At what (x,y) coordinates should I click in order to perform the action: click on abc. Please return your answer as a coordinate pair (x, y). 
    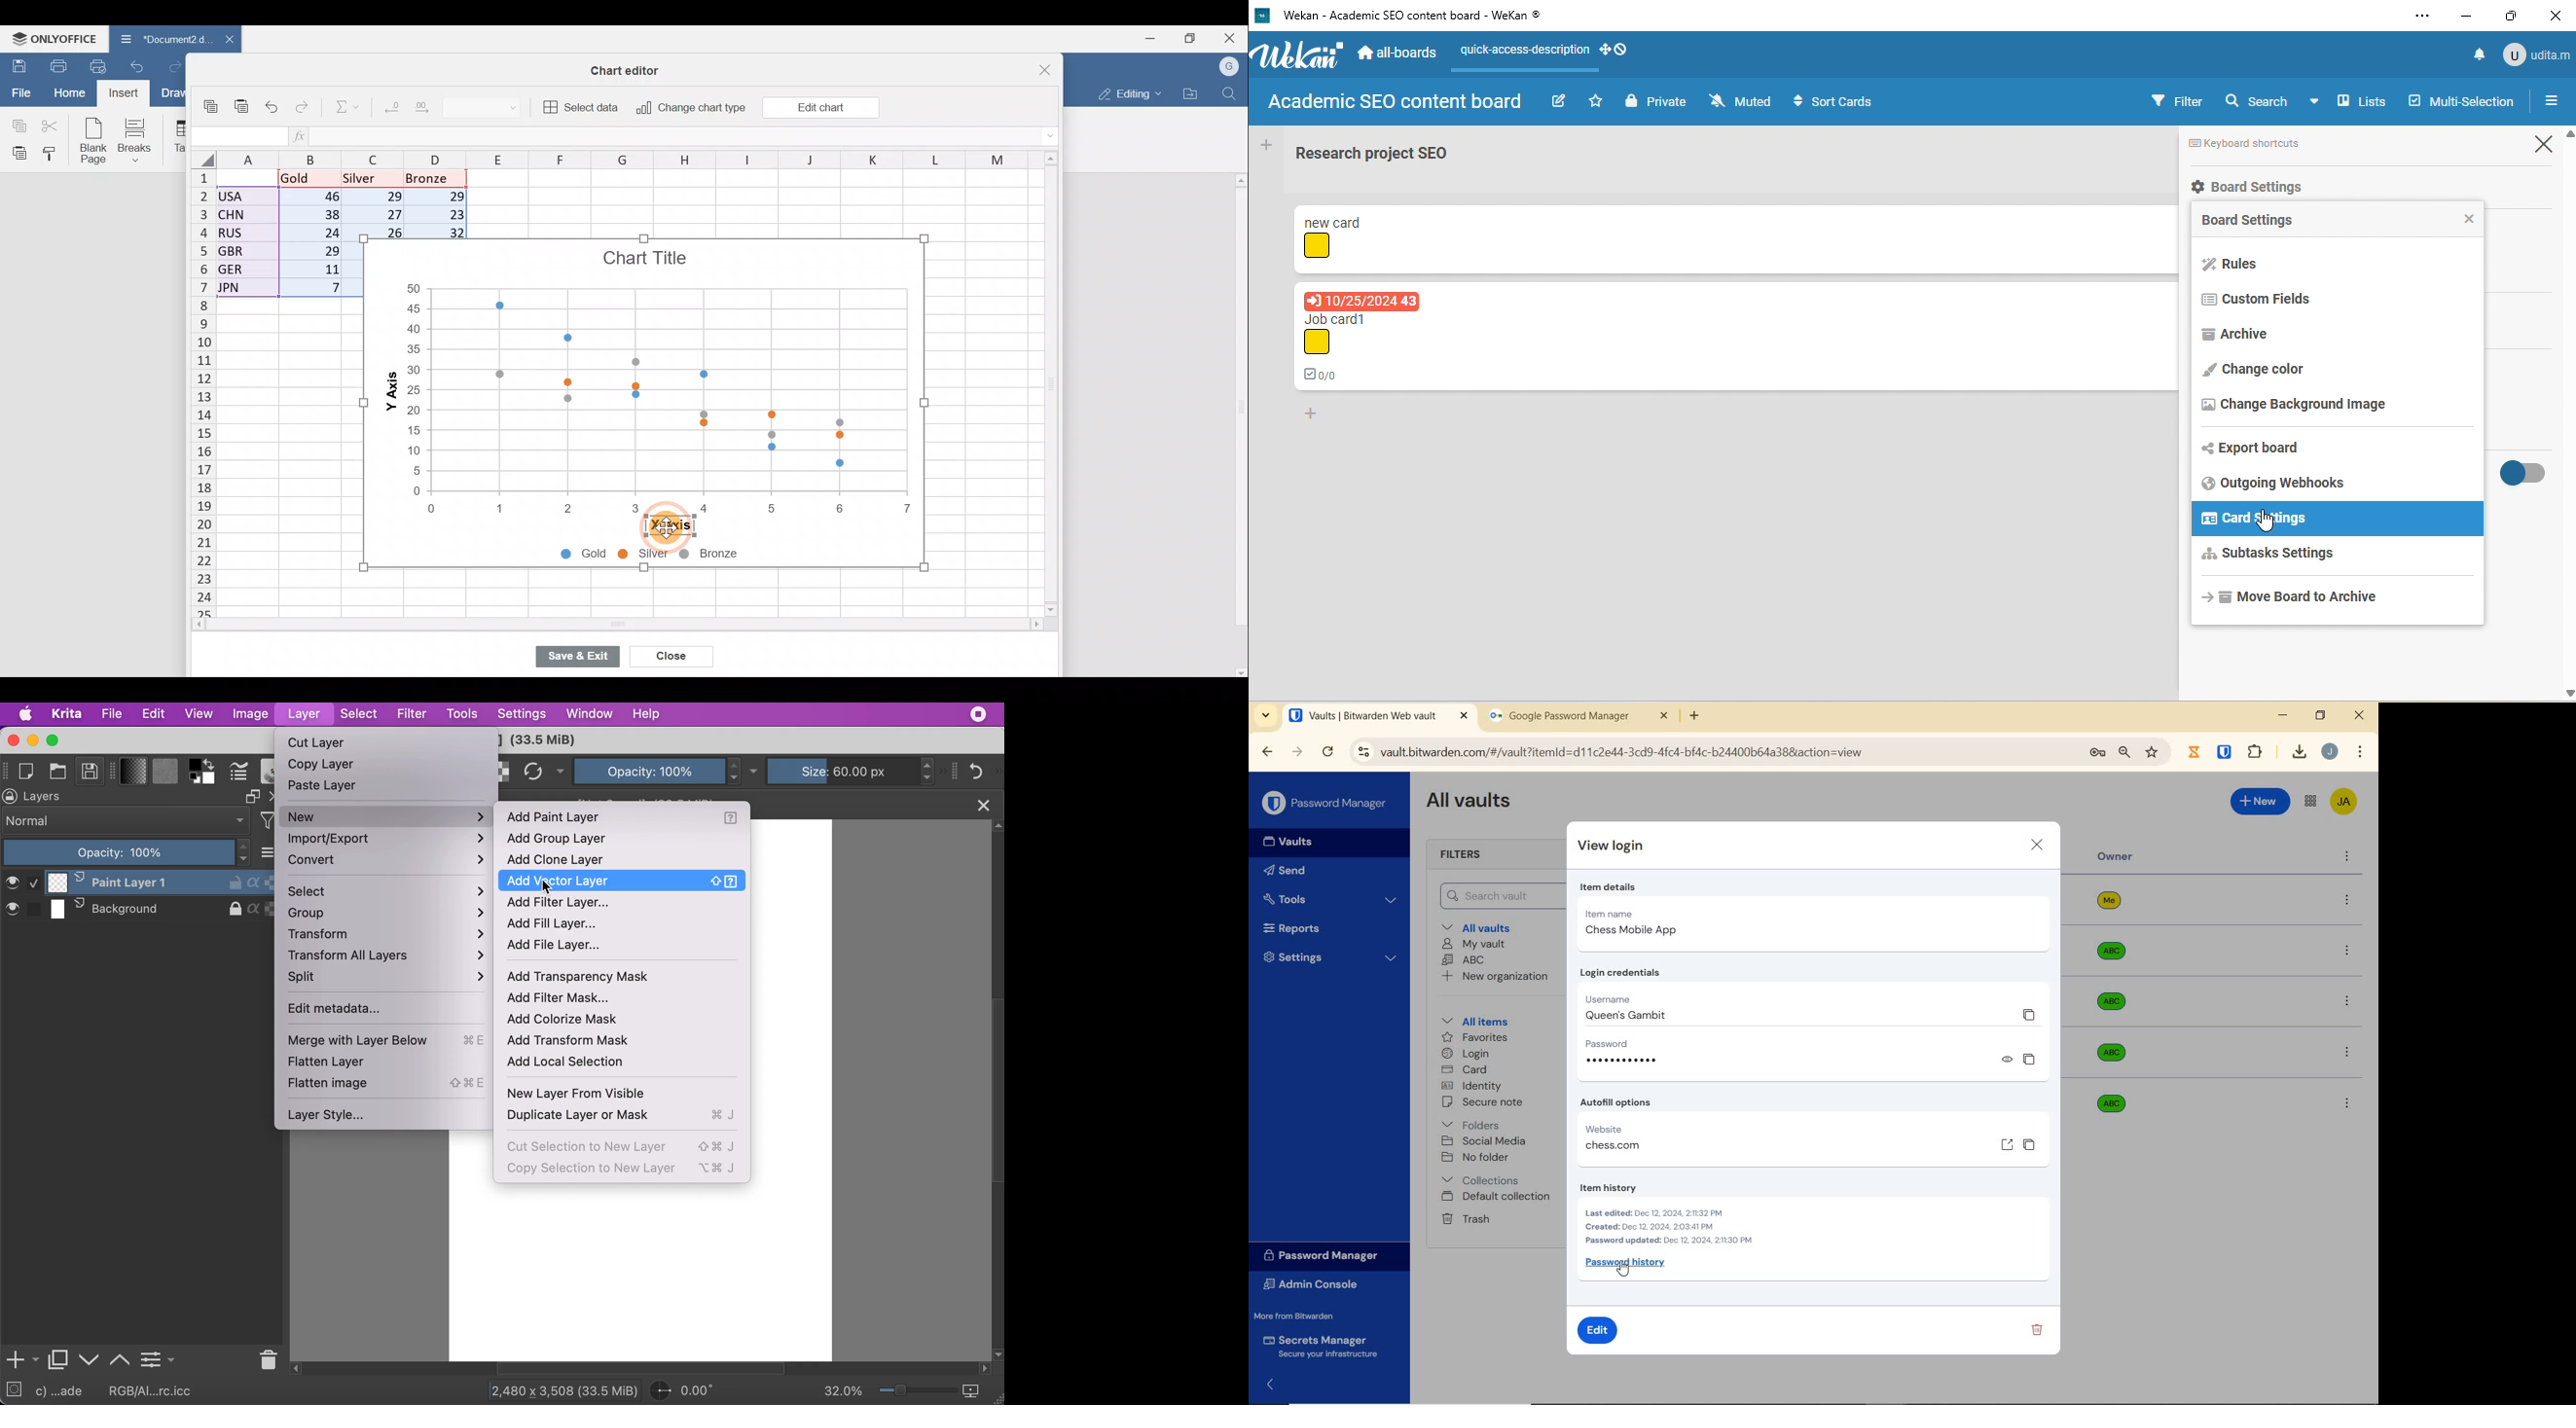
    Looking at the image, I should click on (2114, 947).